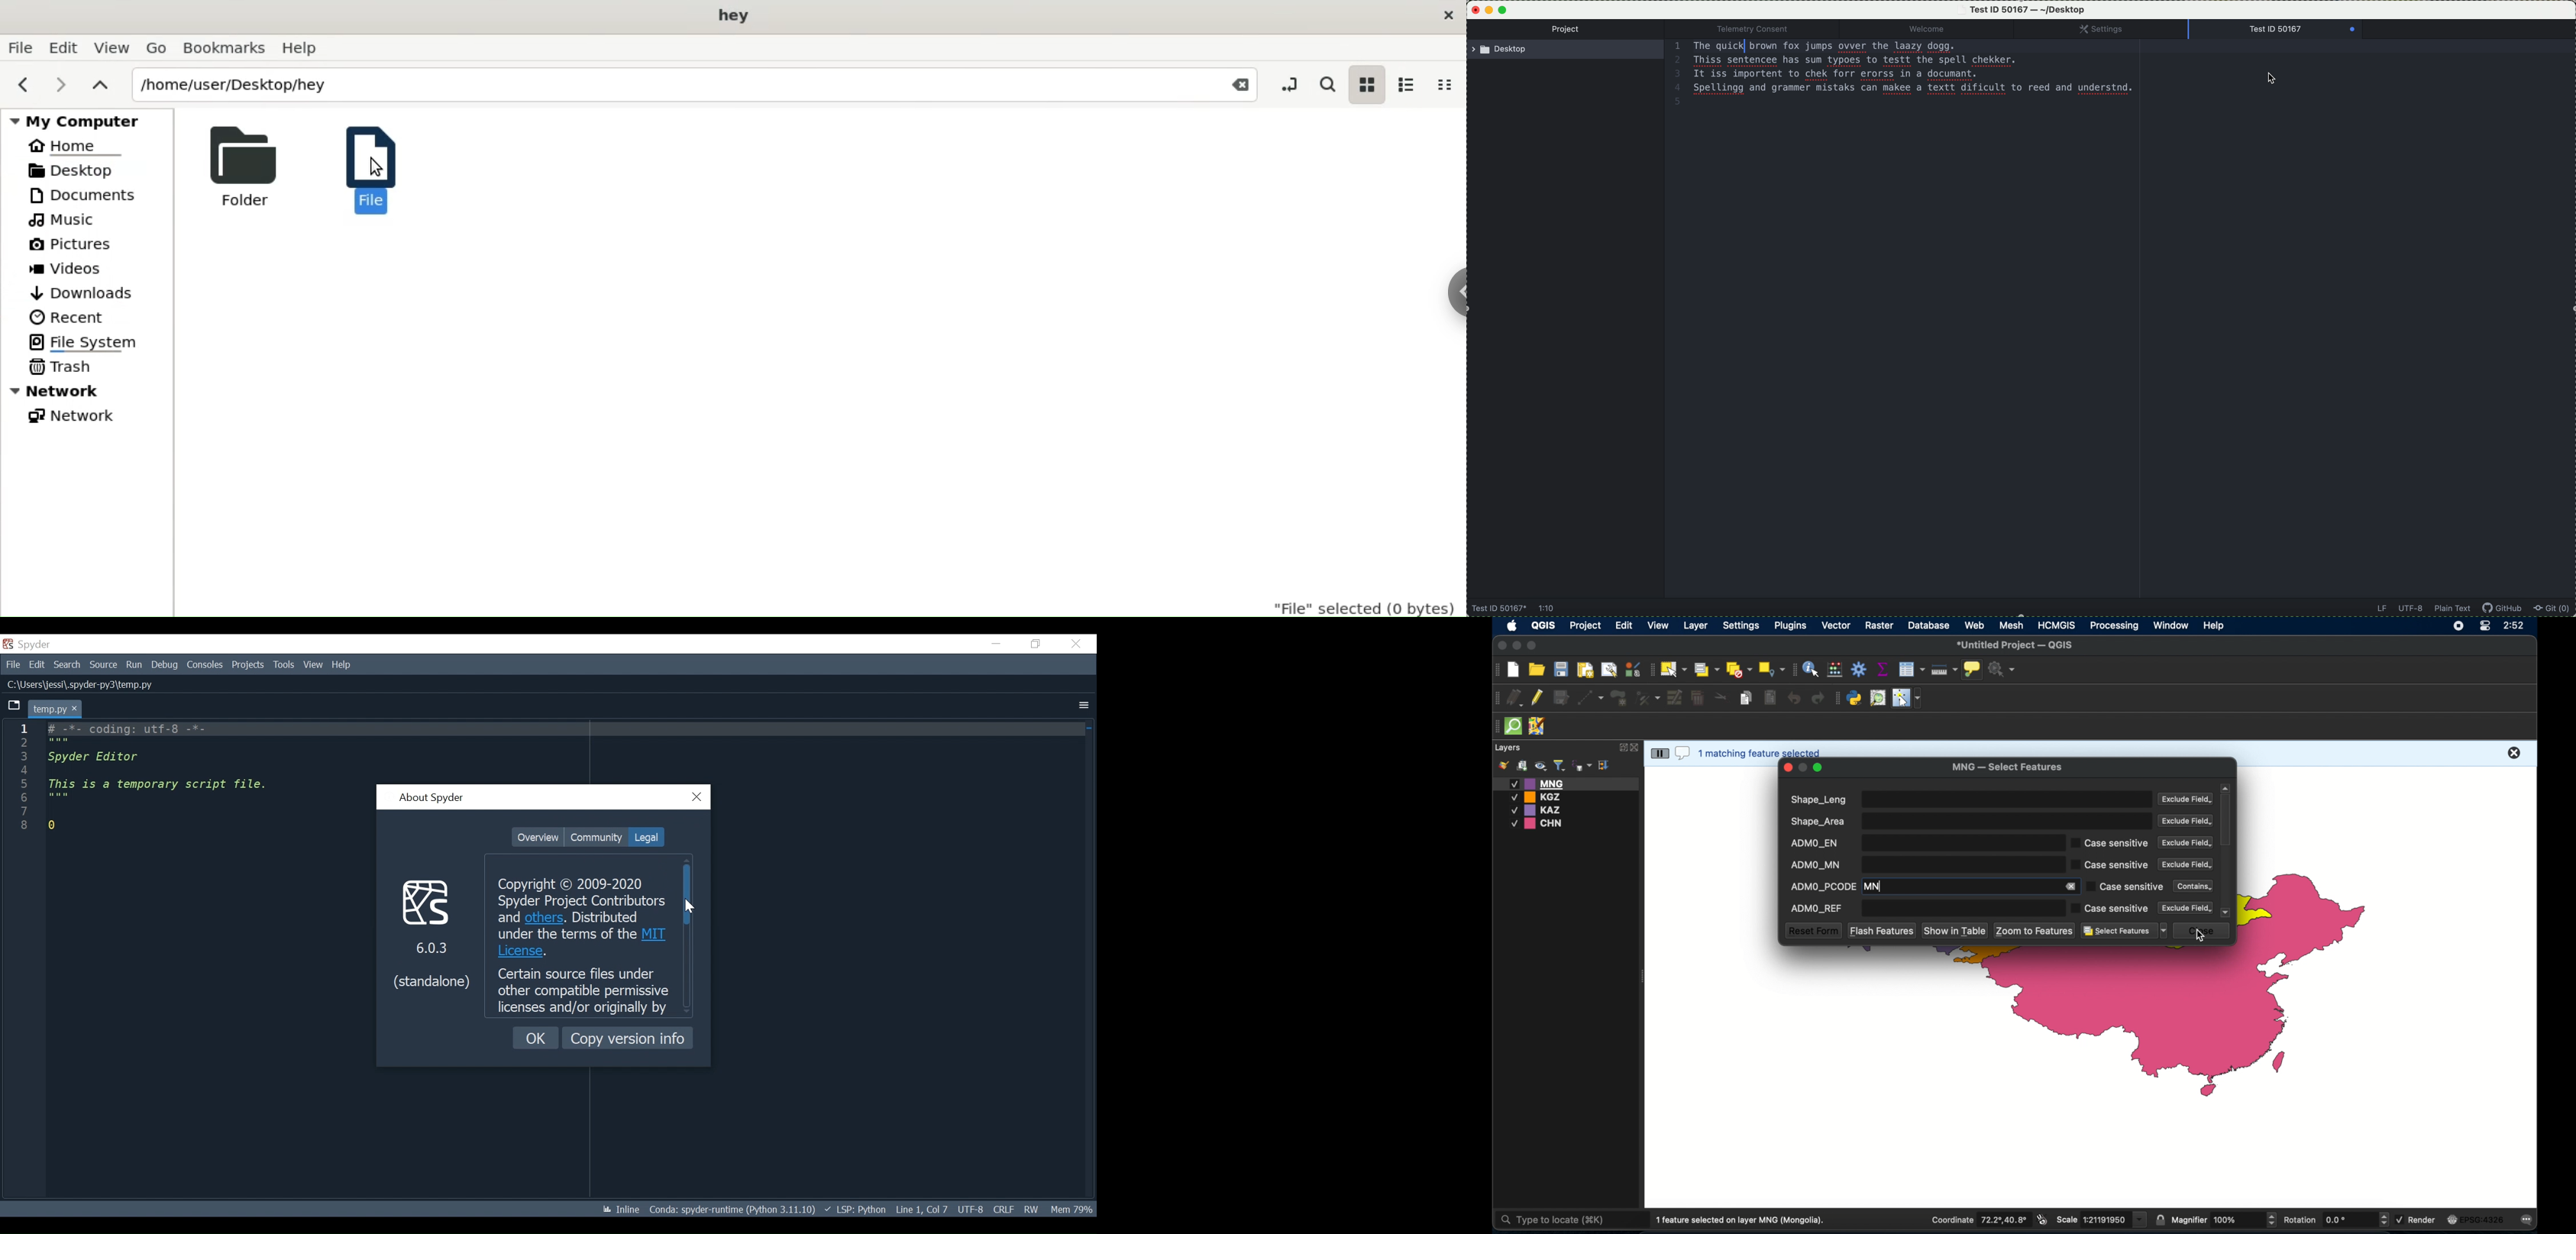  I want to click on scroll up arrow, so click(2226, 788).